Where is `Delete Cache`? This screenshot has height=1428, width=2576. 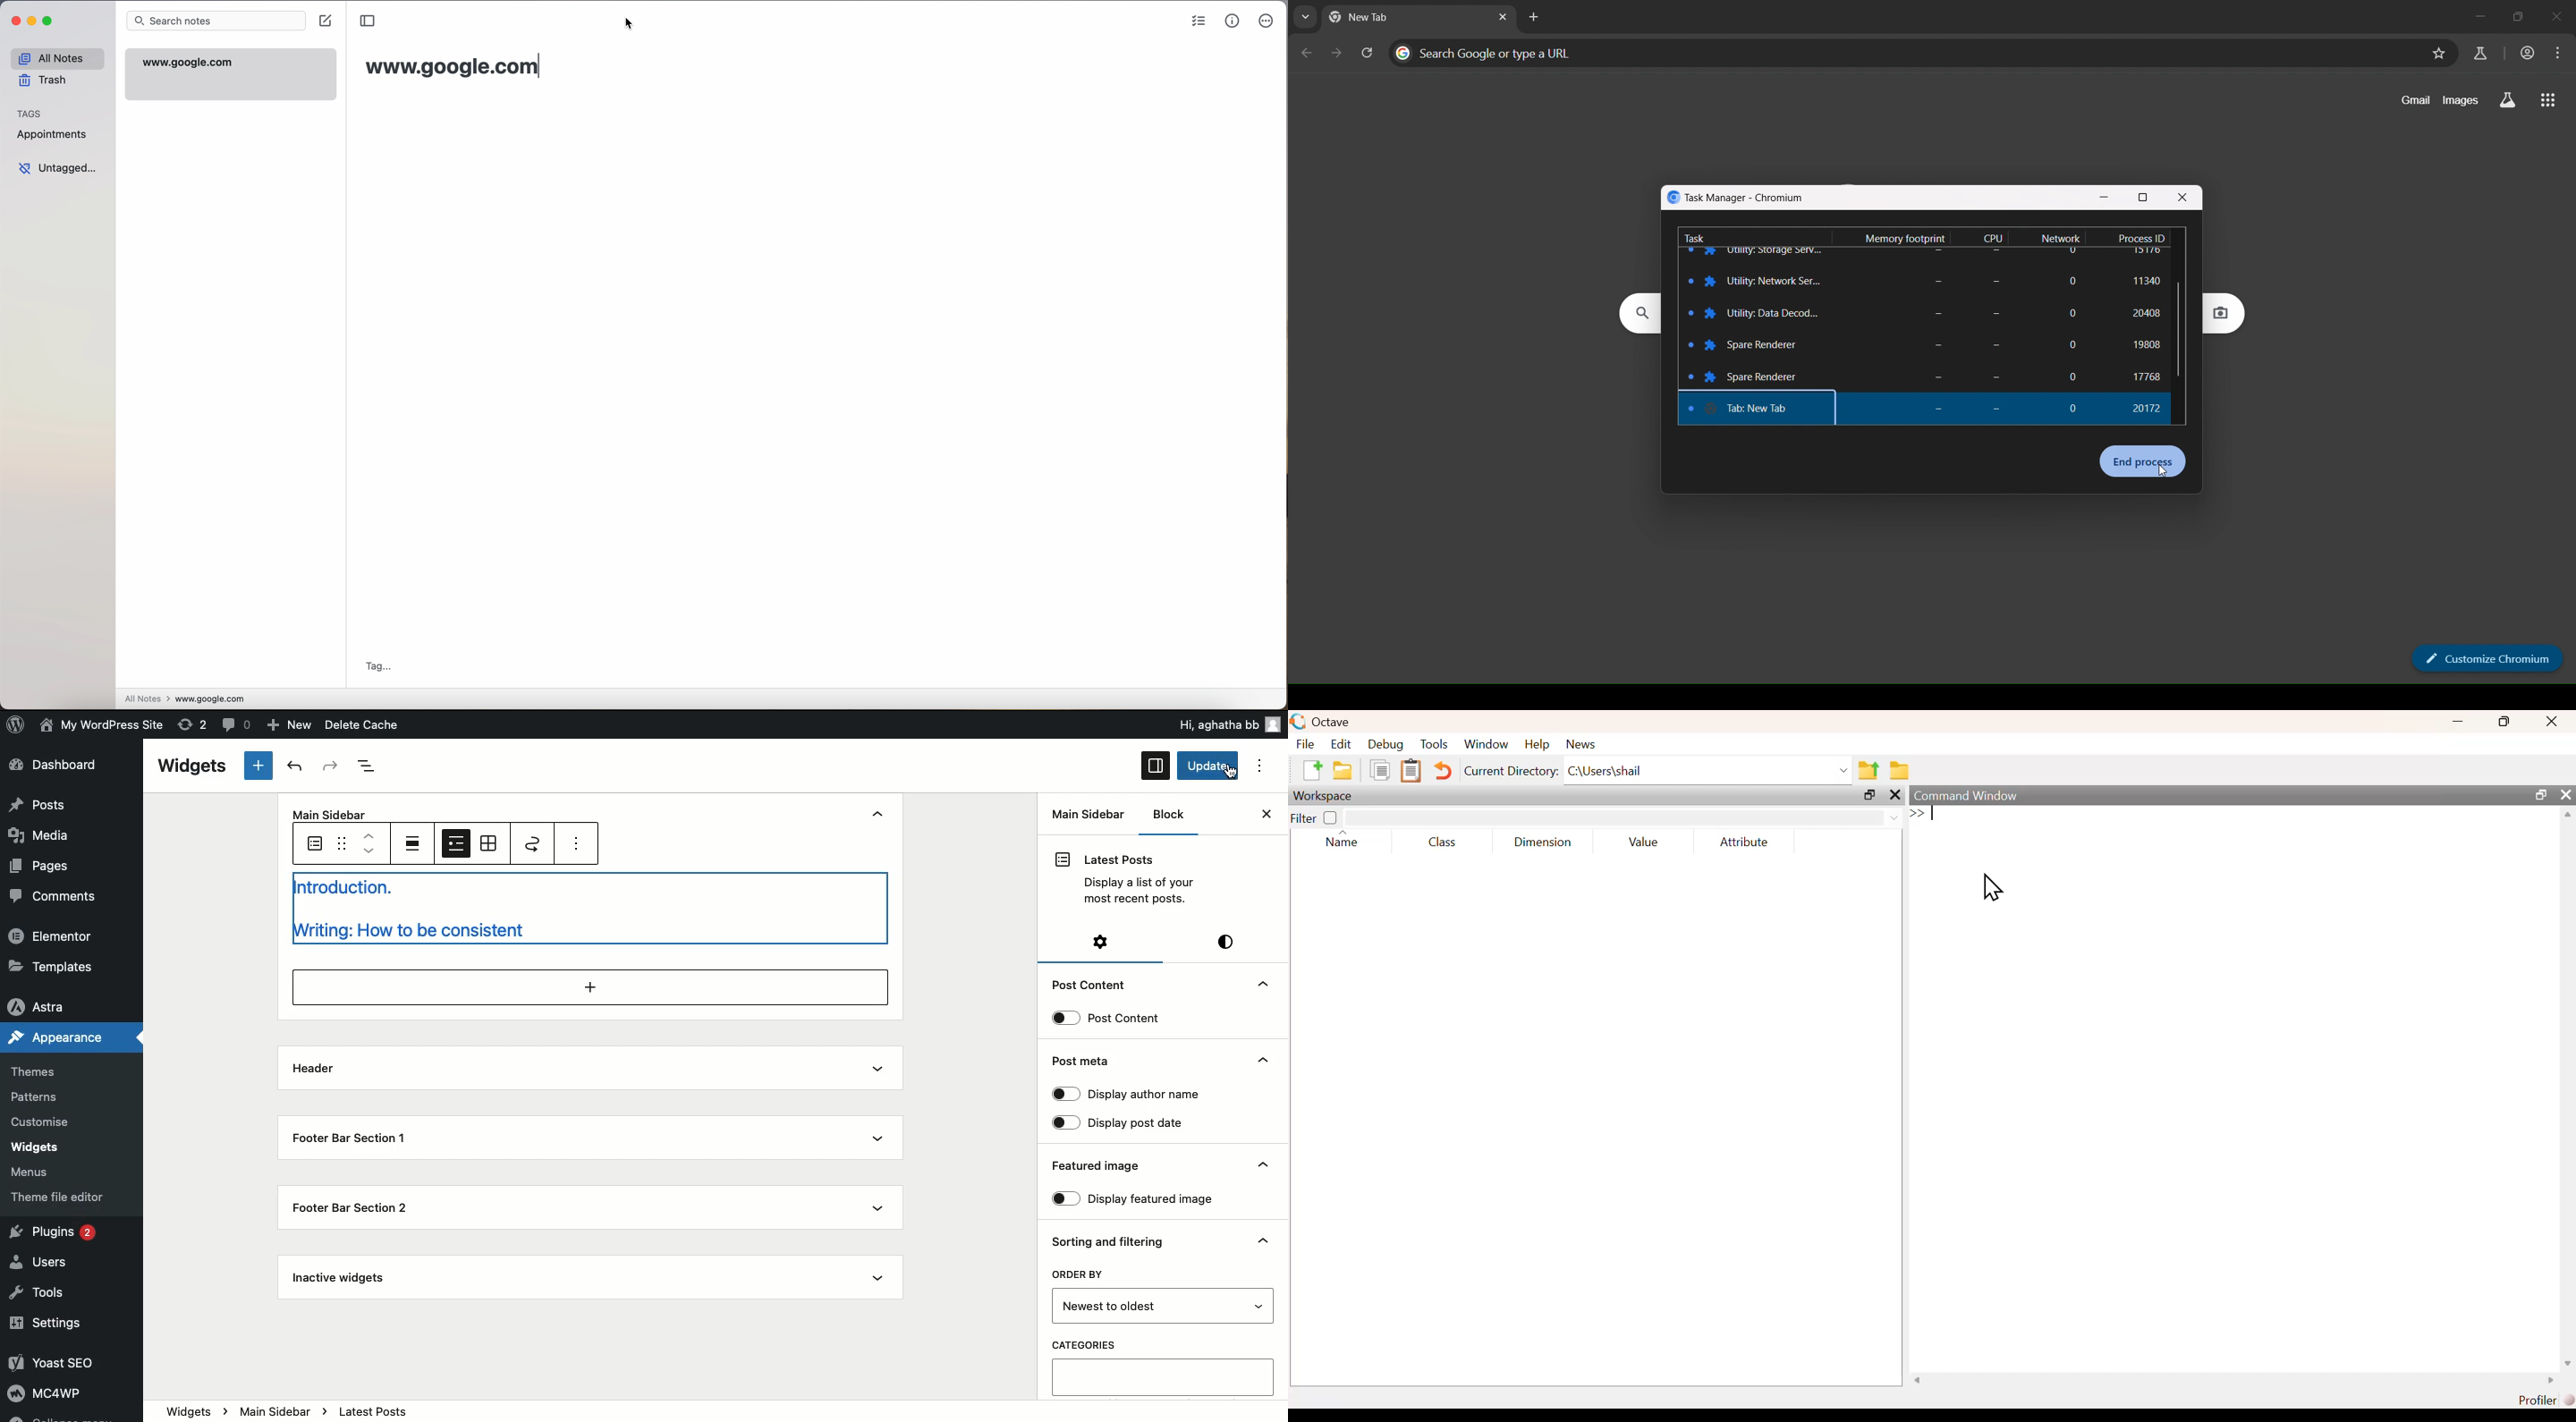
Delete Cache is located at coordinates (394, 723).